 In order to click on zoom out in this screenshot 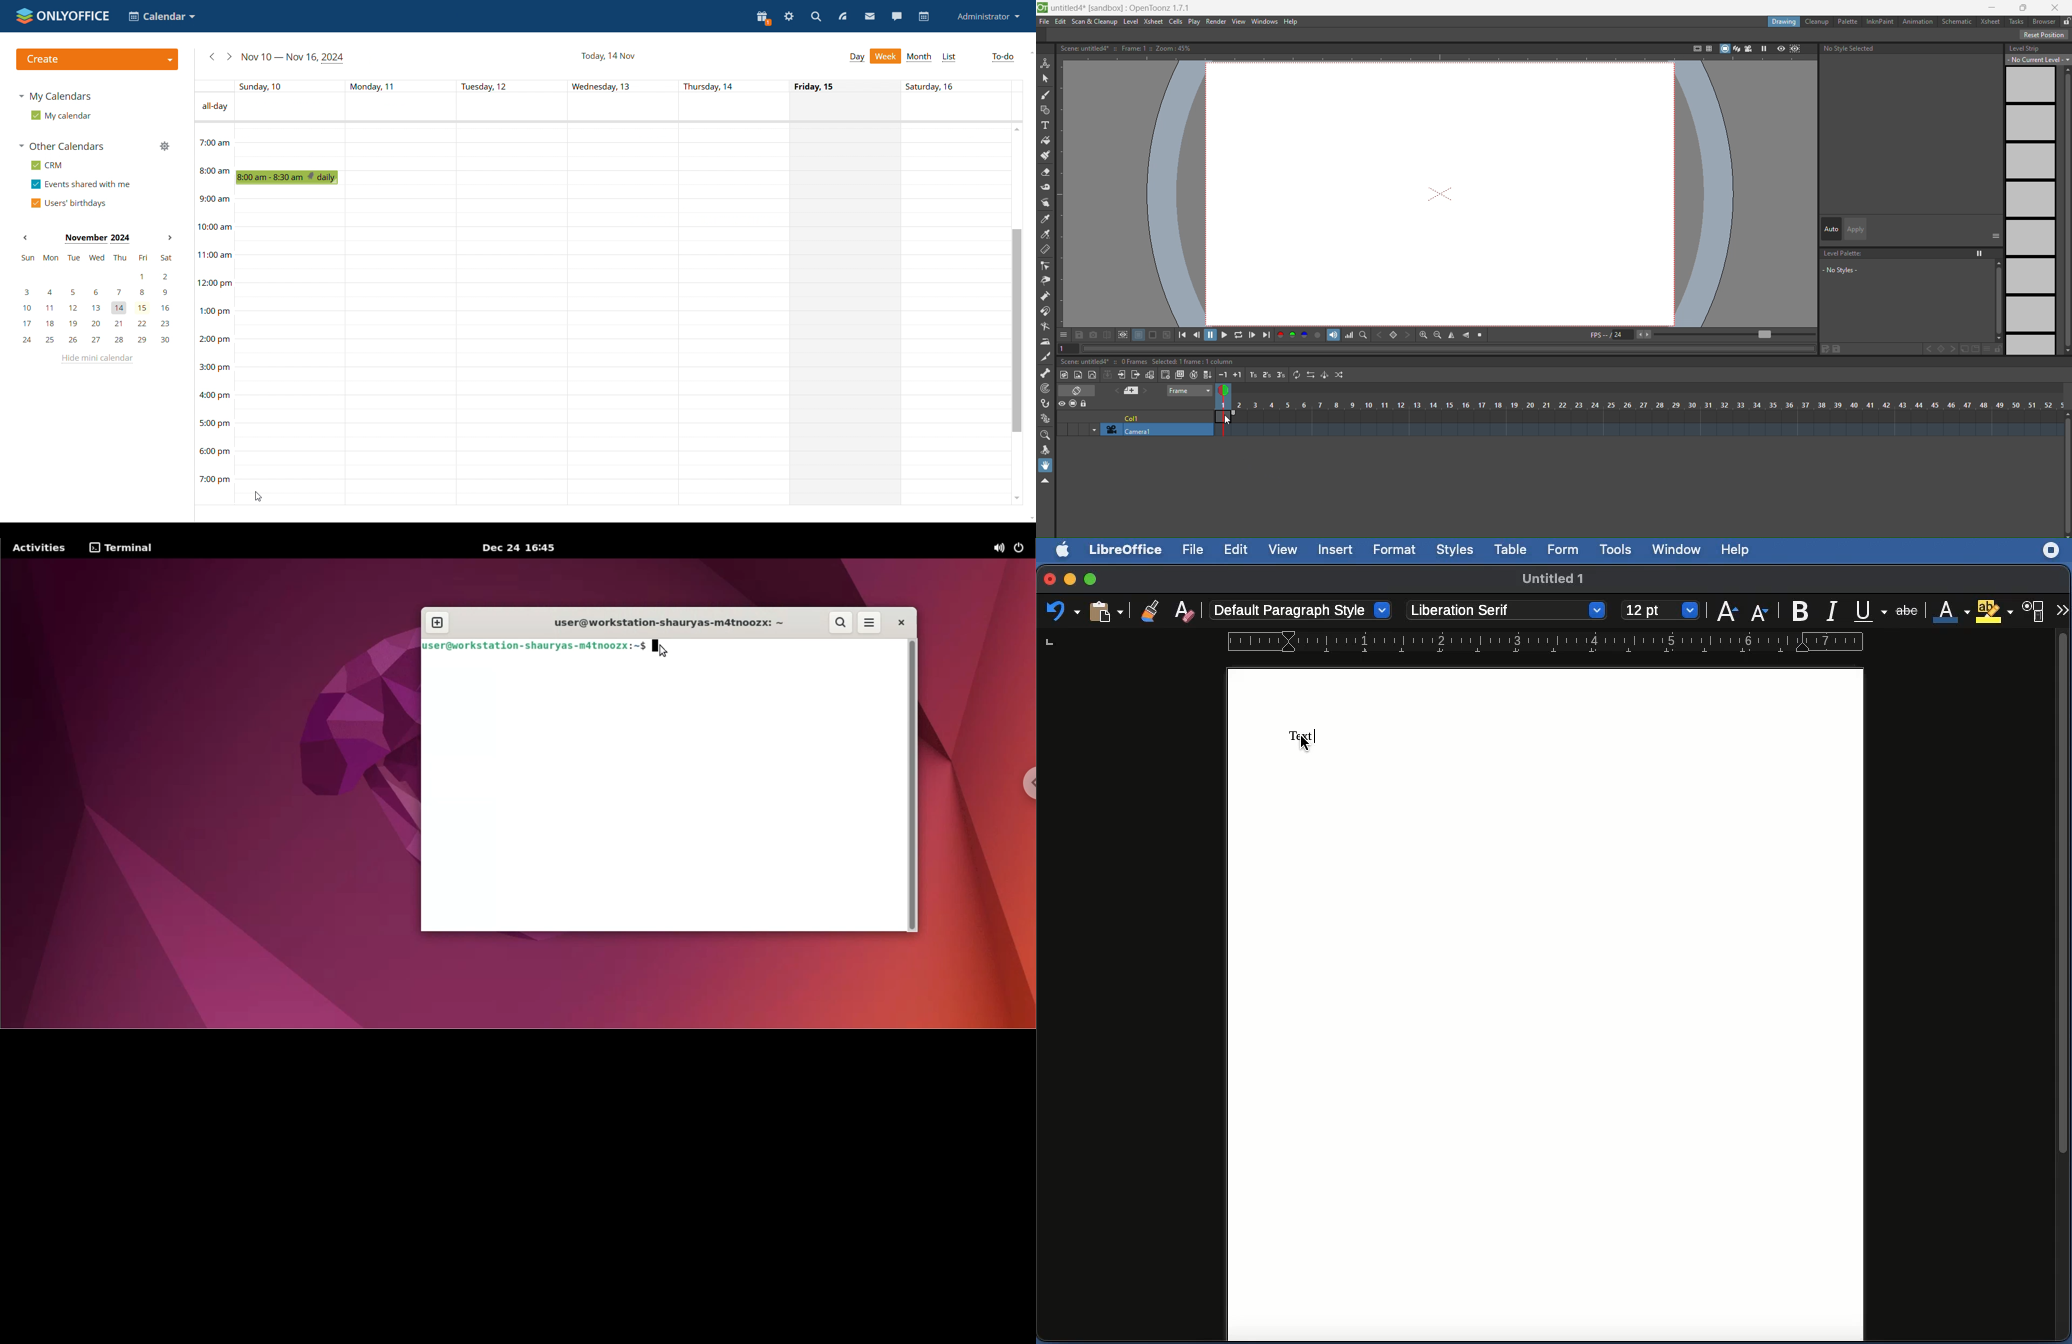, I will do `click(1437, 335)`.